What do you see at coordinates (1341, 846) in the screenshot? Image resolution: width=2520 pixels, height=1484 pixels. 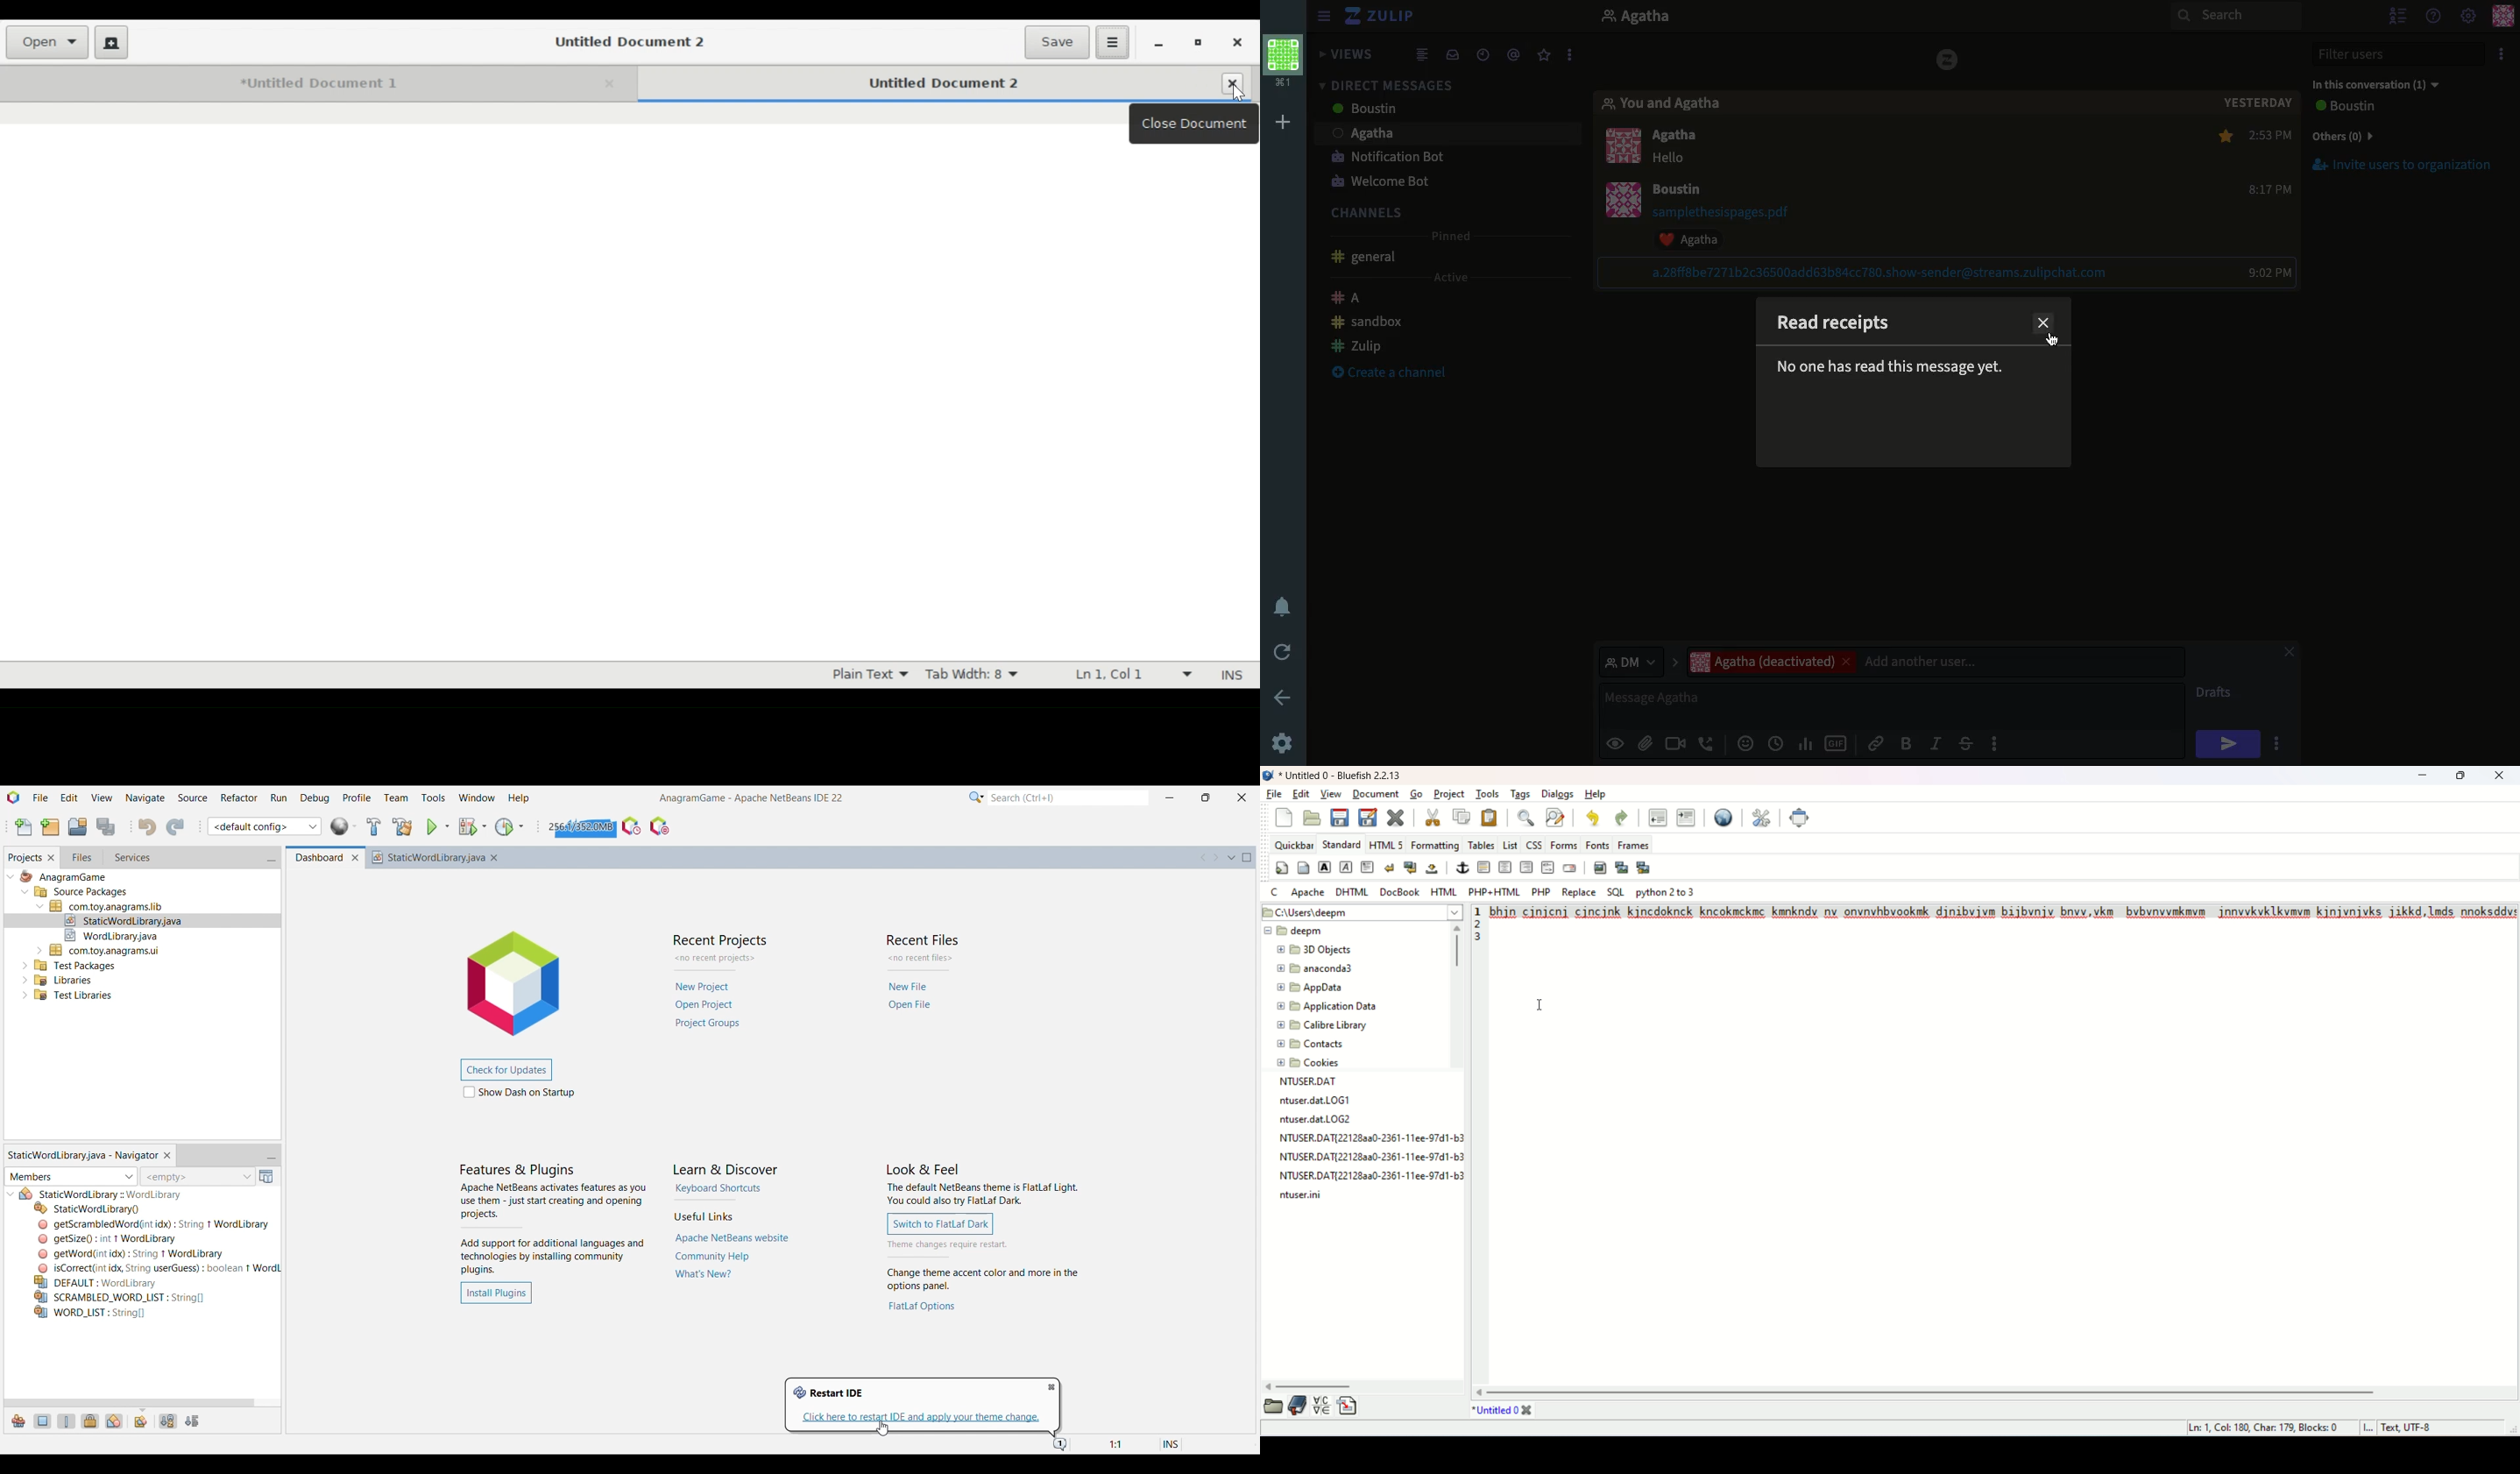 I see `STANDARD` at bounding box center [1341, 846].